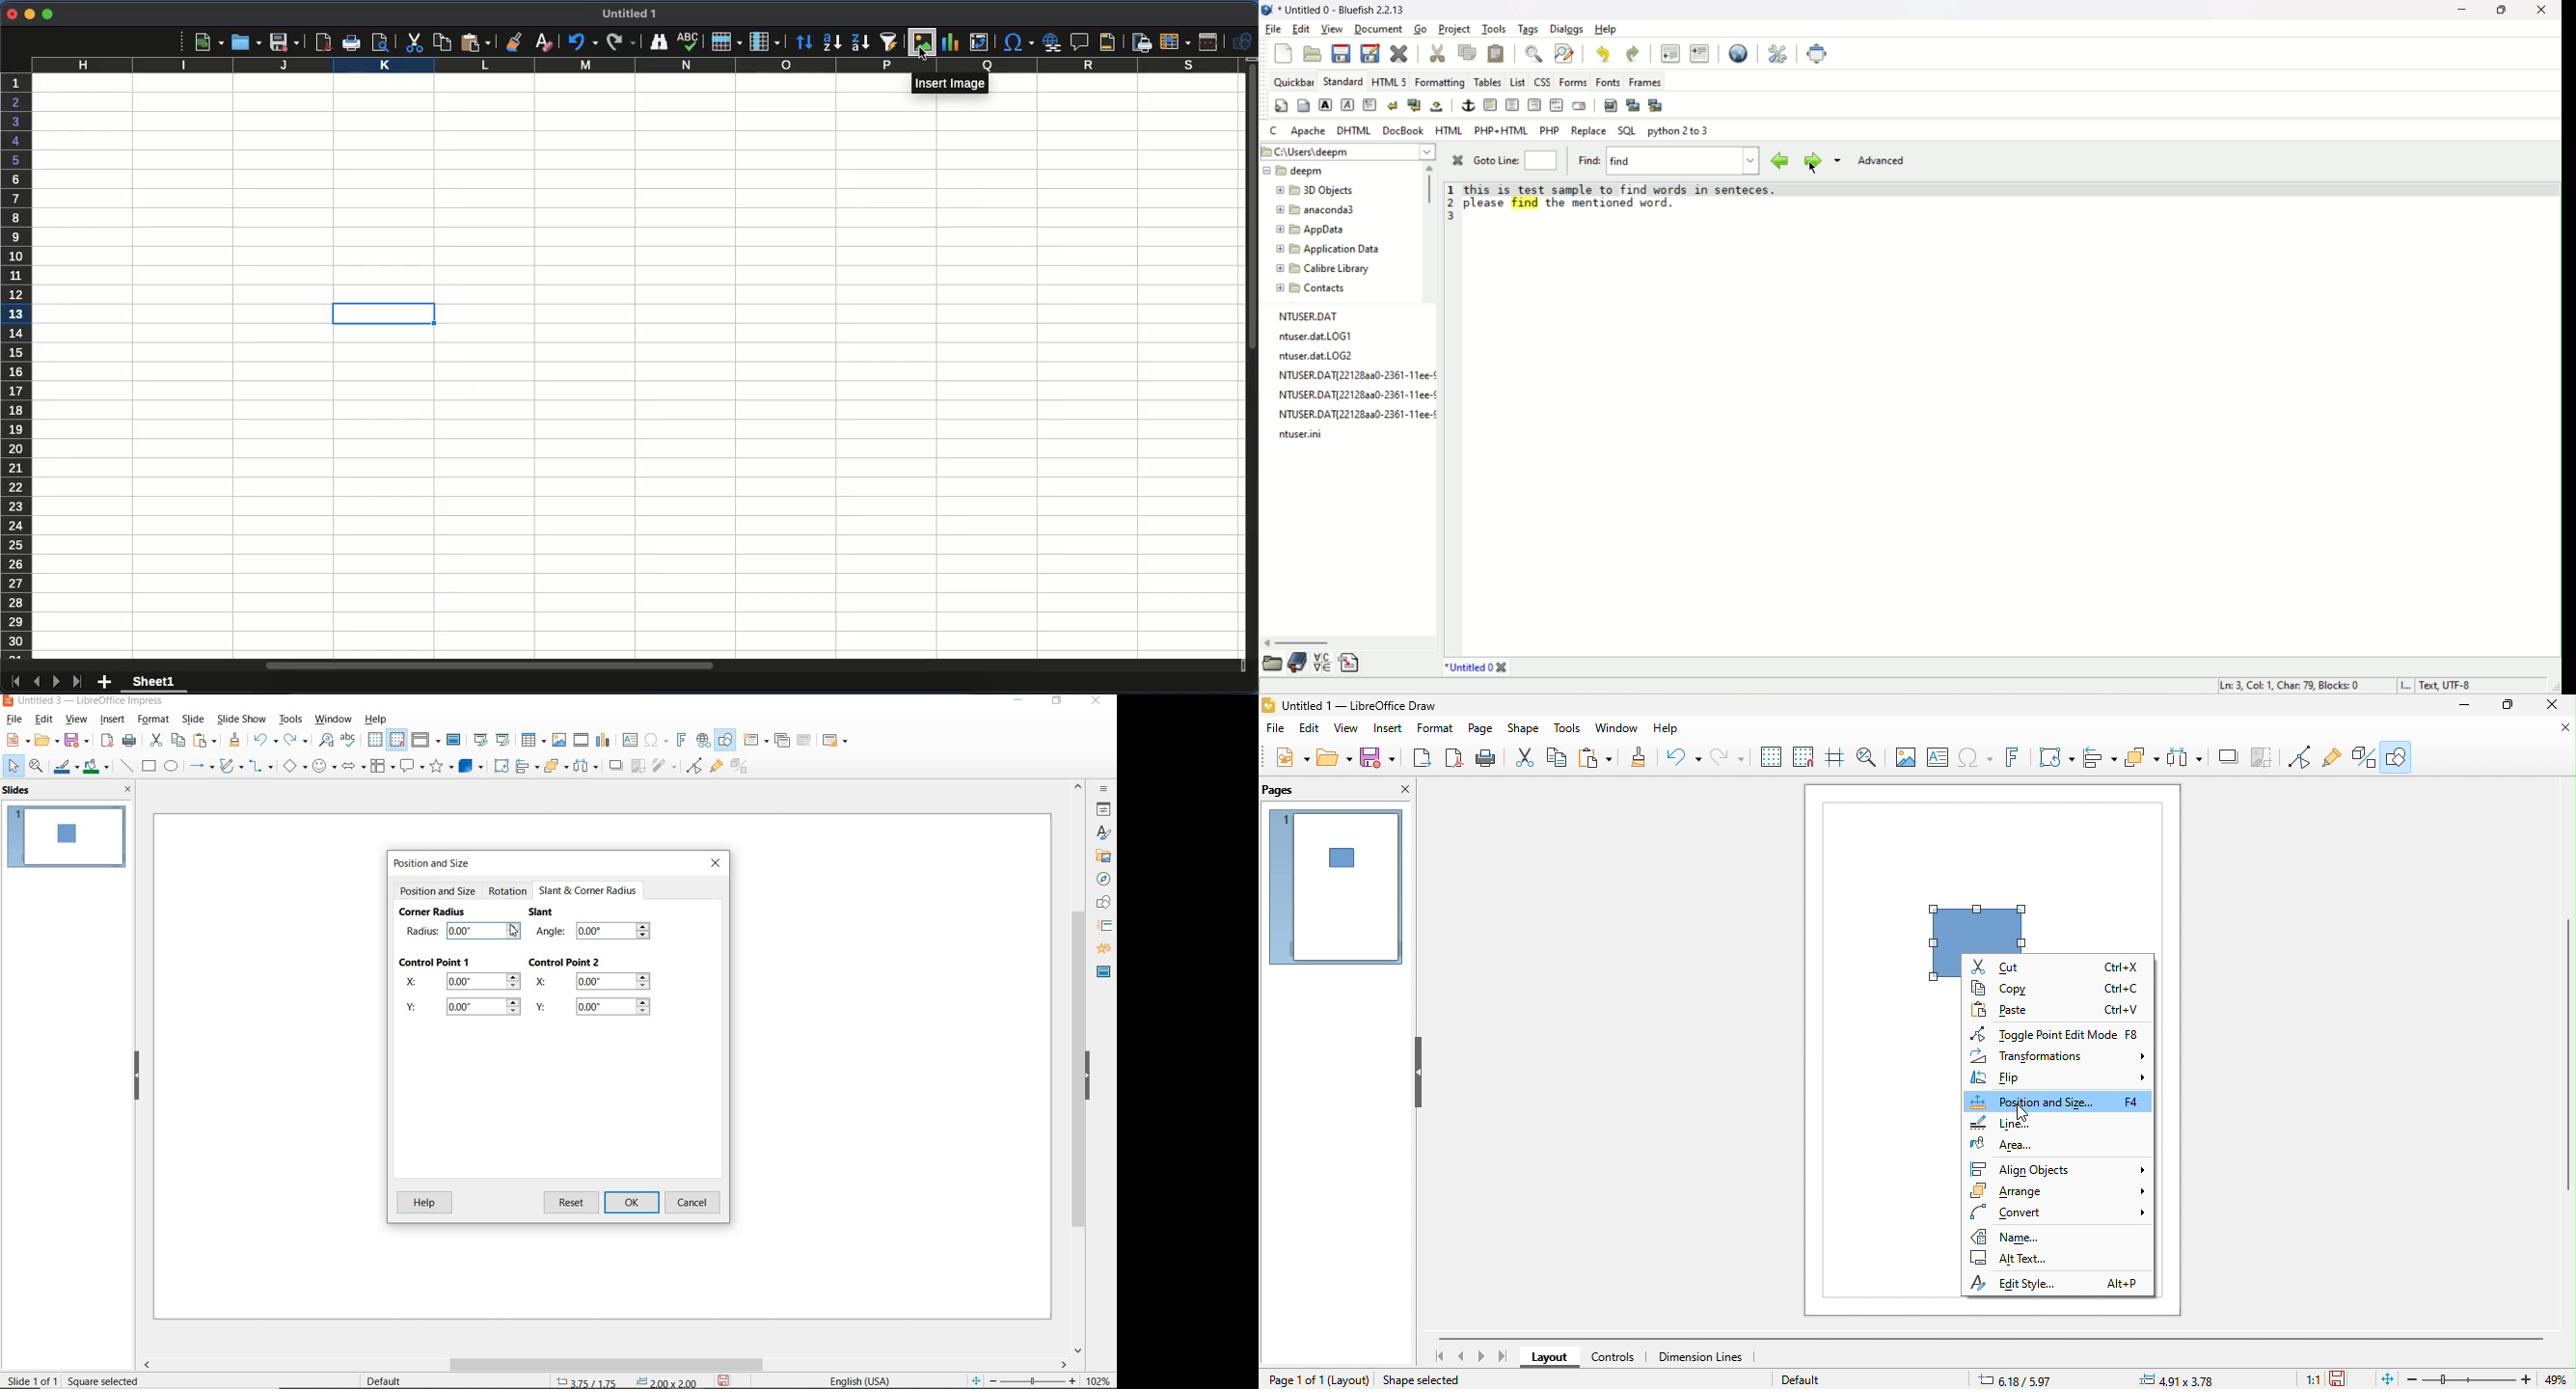  What do you see at coordinates (442, 41) in the screenshot?
I see `paste` at bounding box center [442, 41].